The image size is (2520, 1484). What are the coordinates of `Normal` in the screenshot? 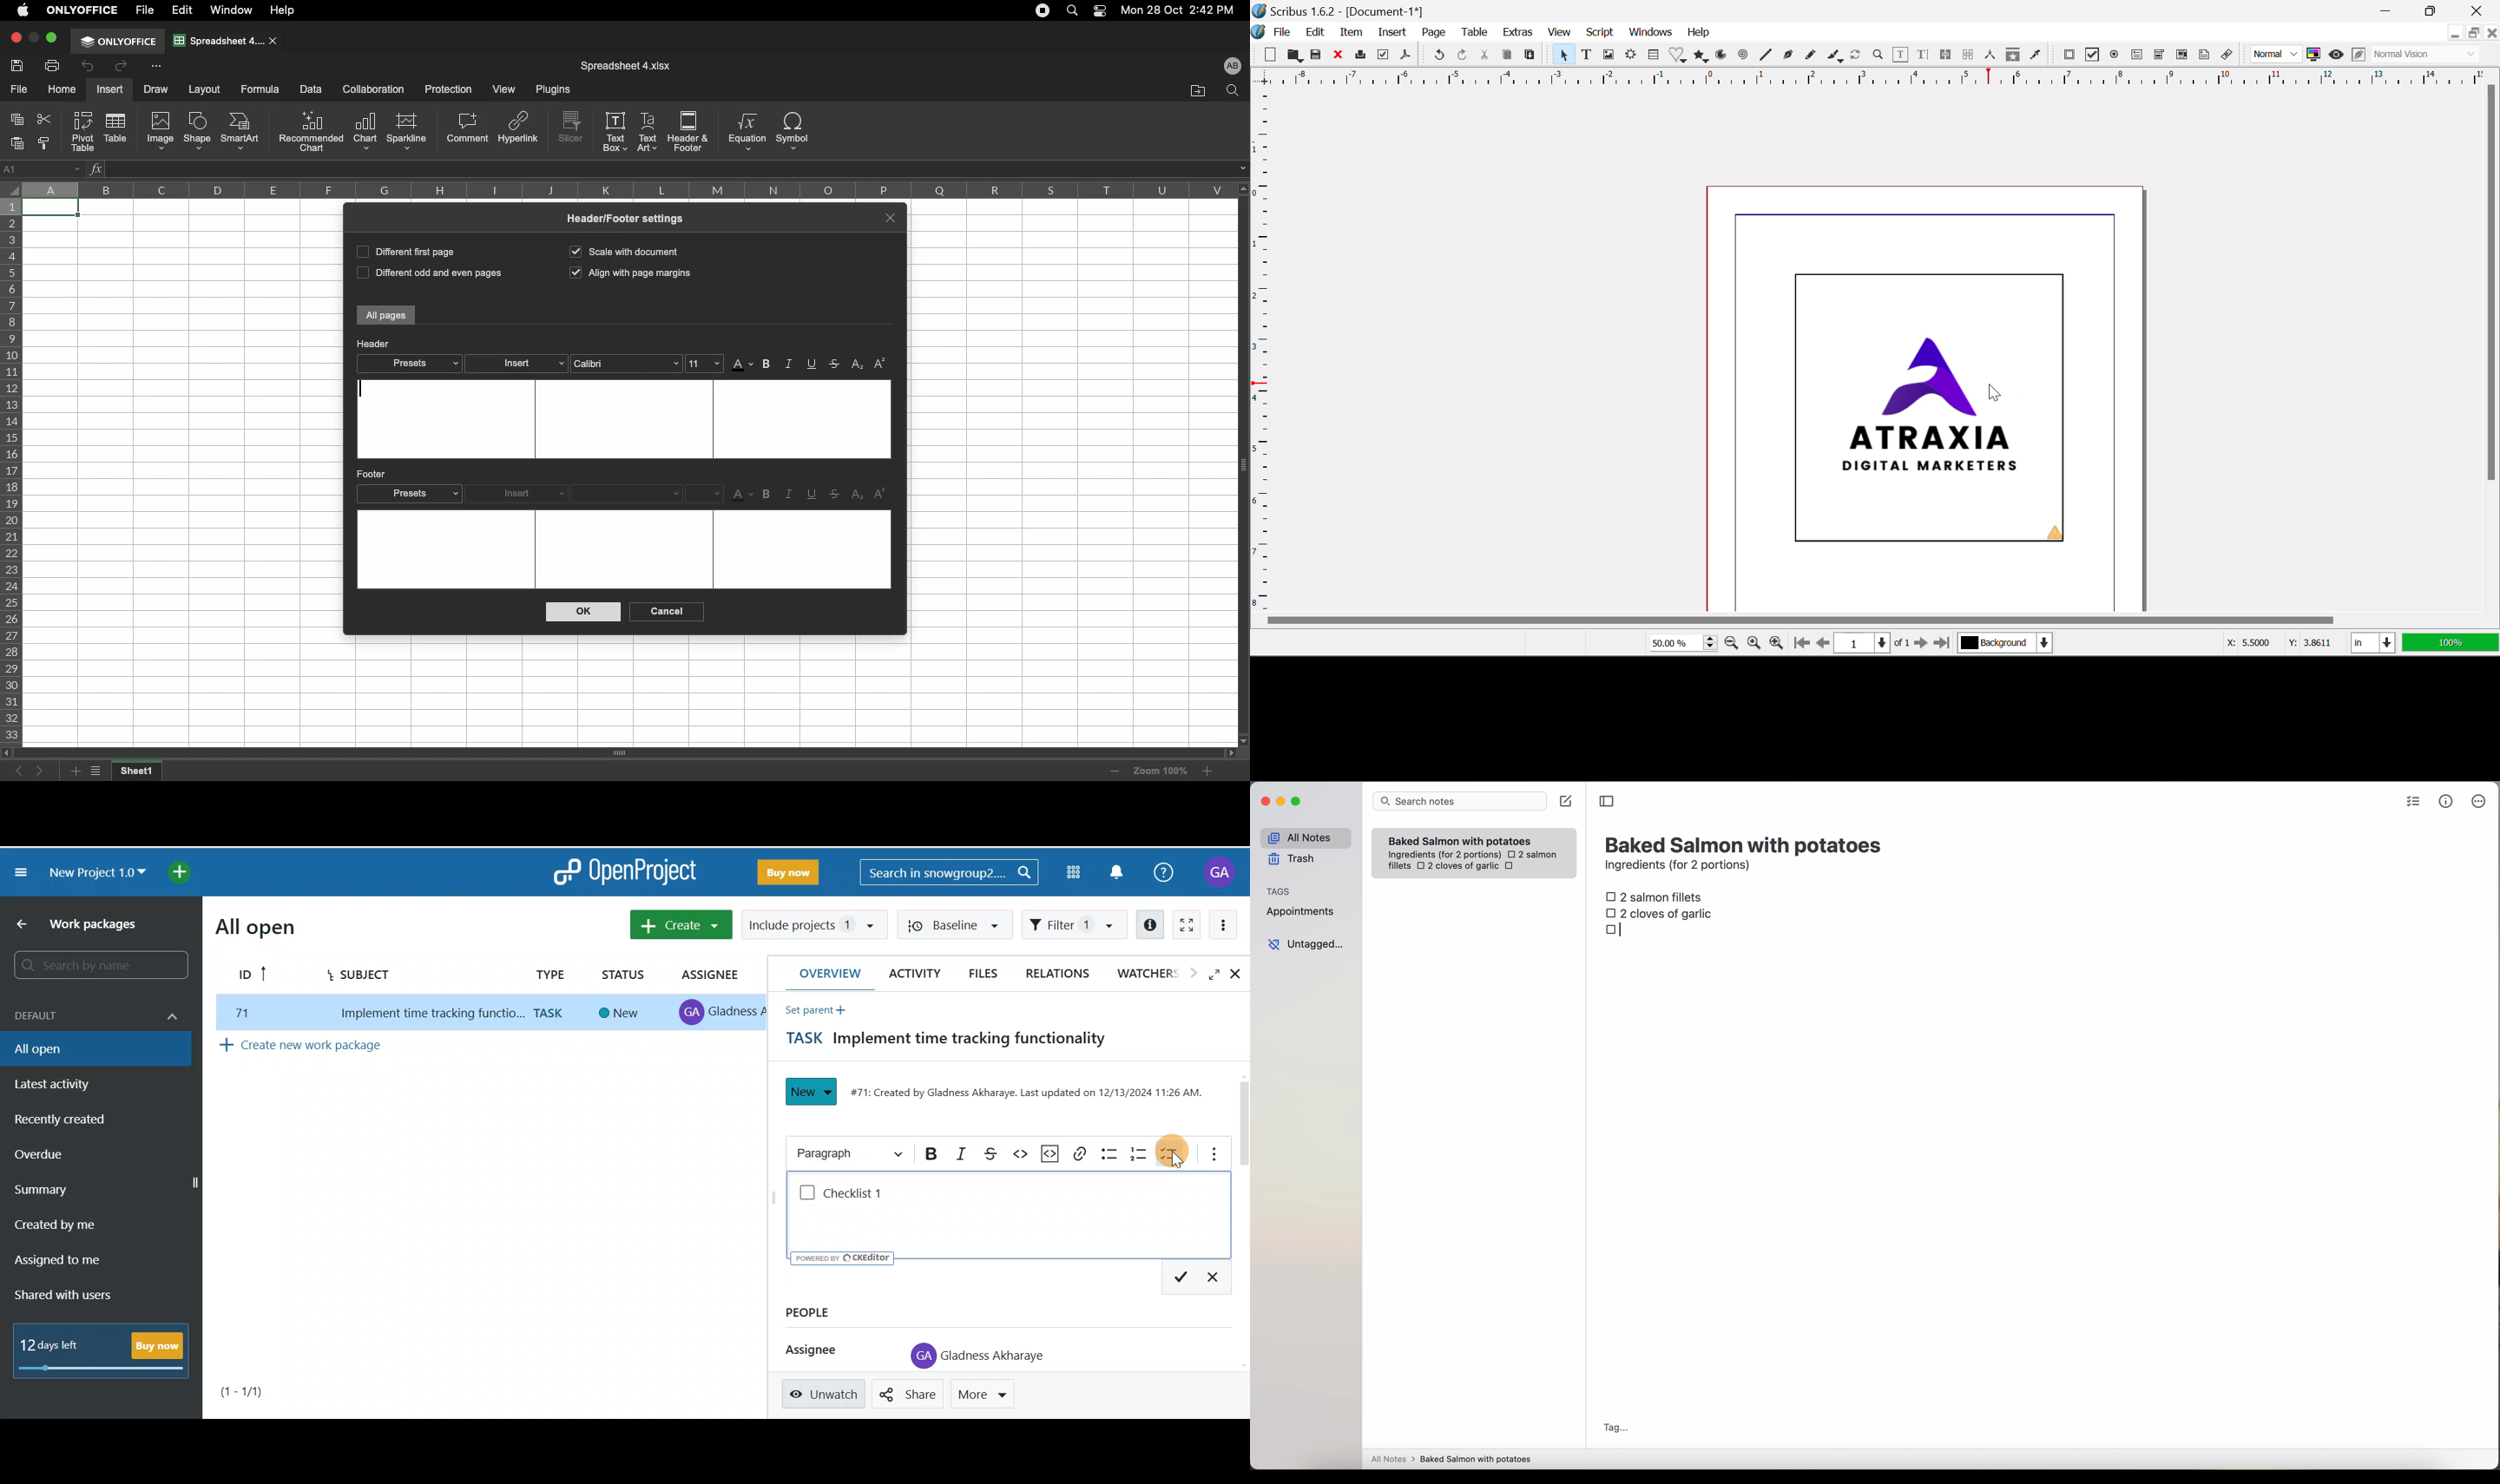 It's located at (2277, 54).